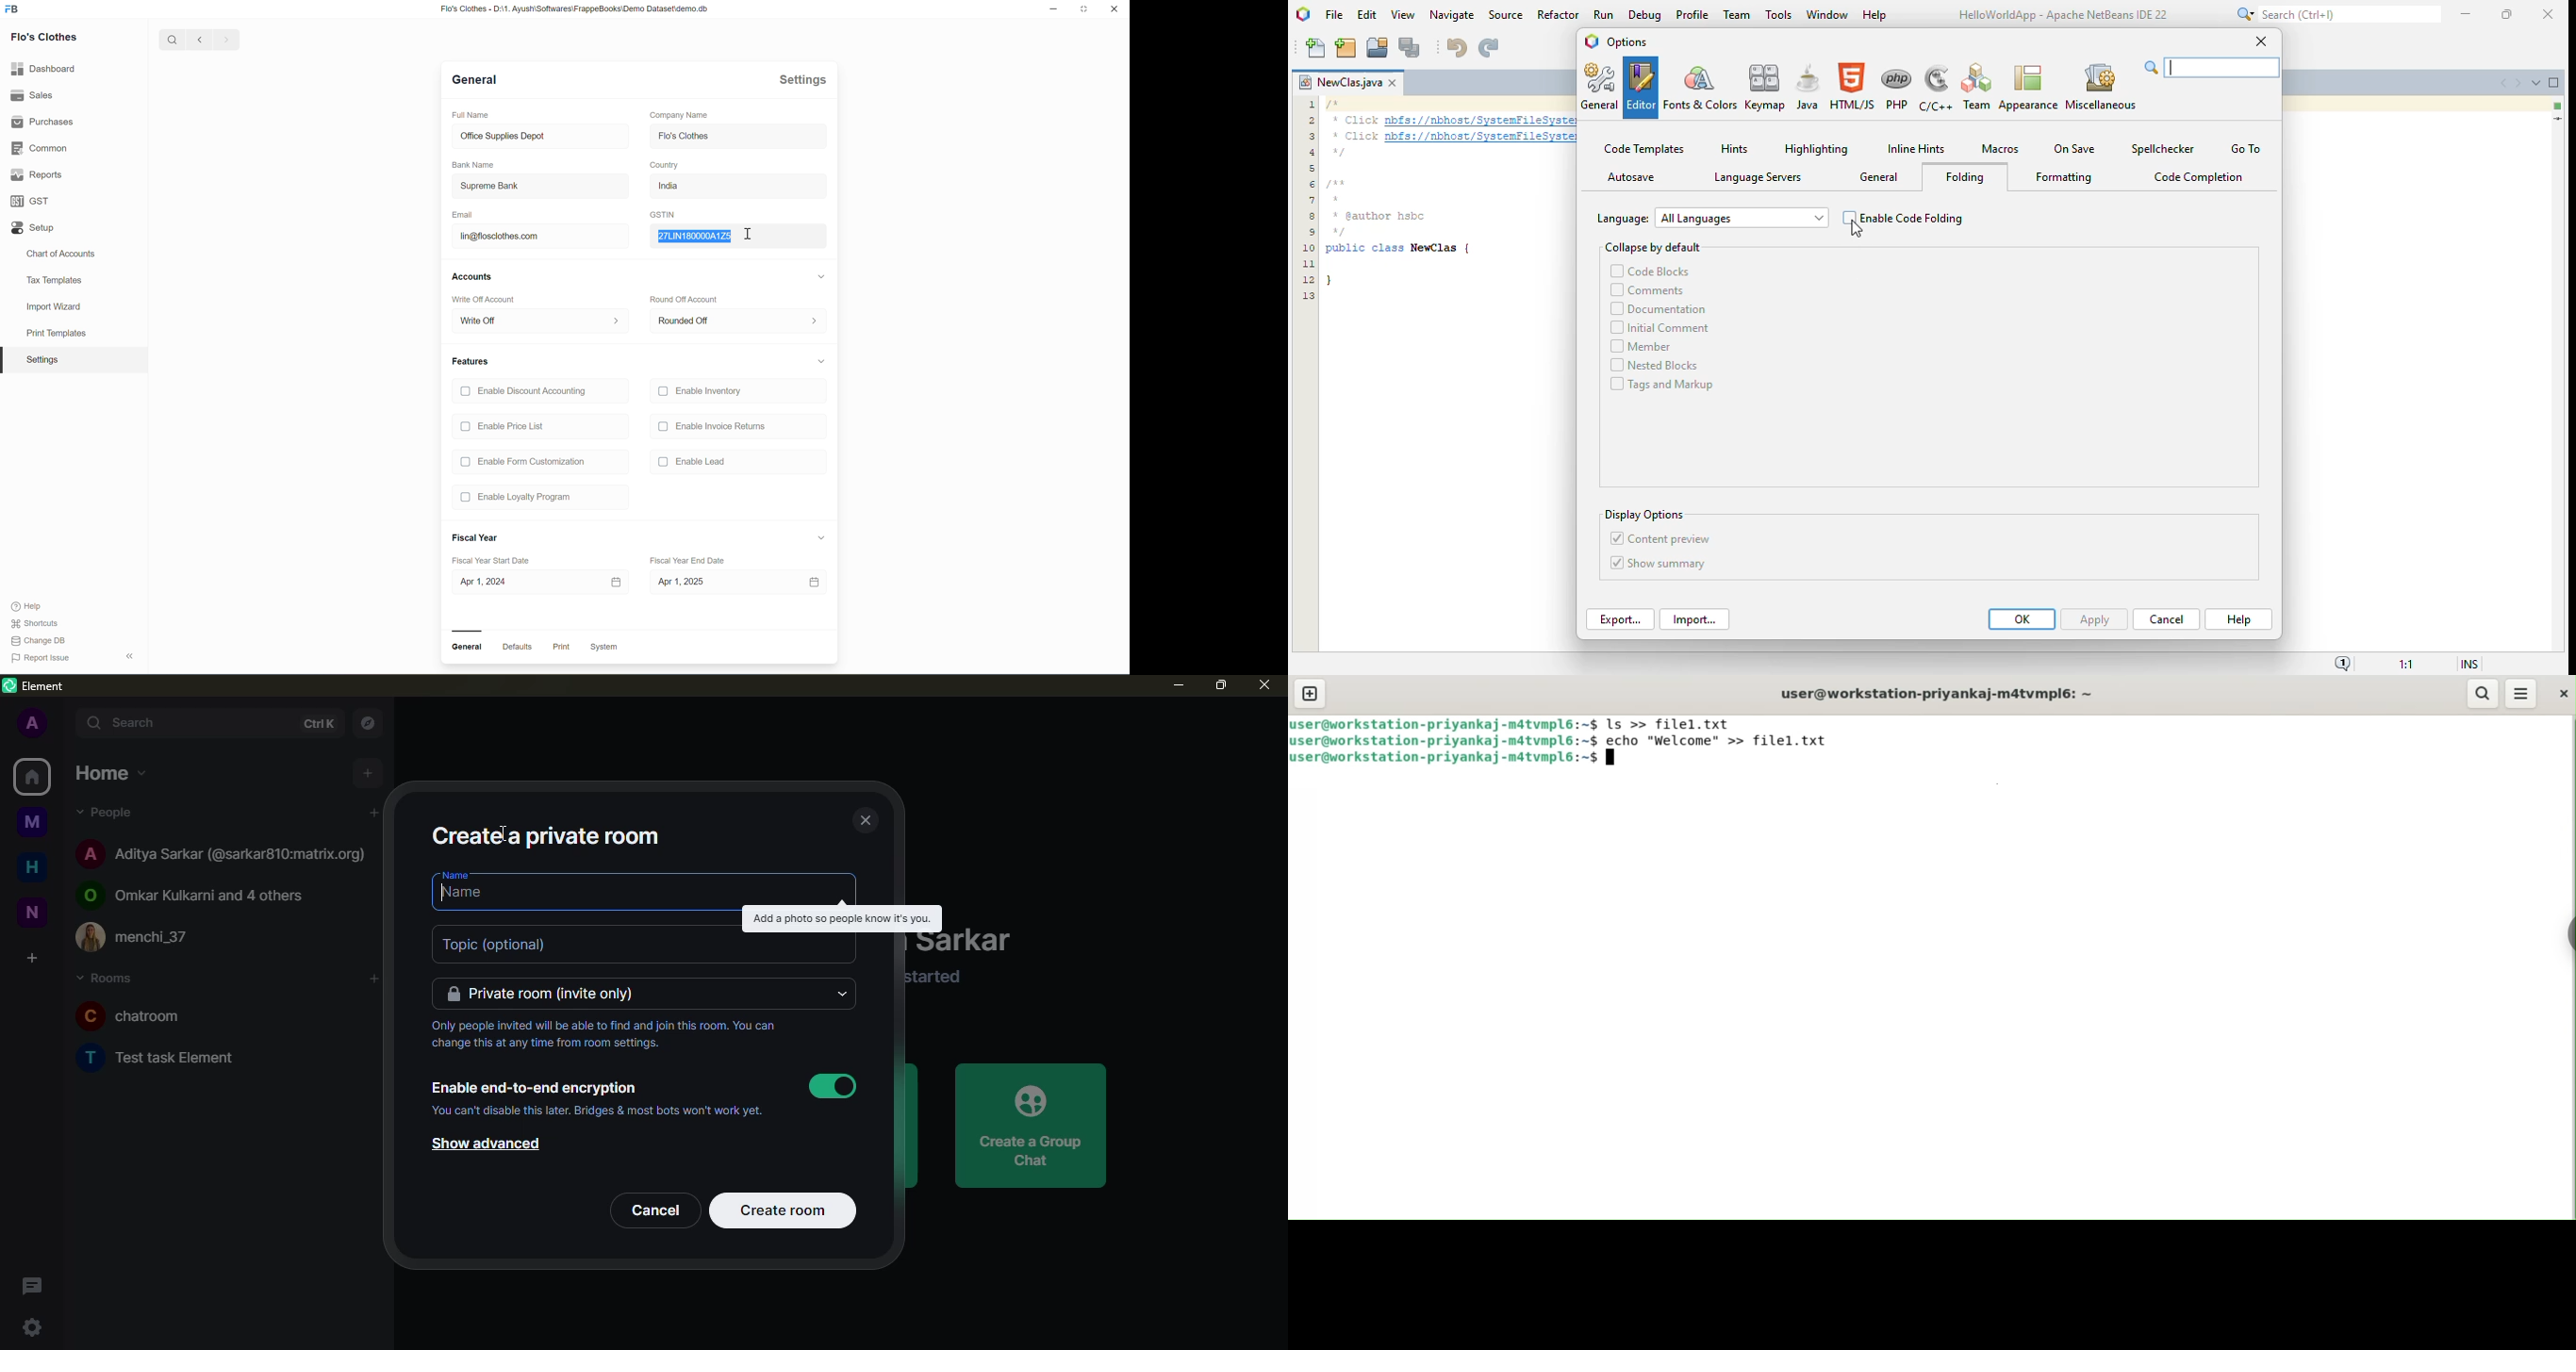  I want to click on Enable Discount Accounting, so click(526, 393).